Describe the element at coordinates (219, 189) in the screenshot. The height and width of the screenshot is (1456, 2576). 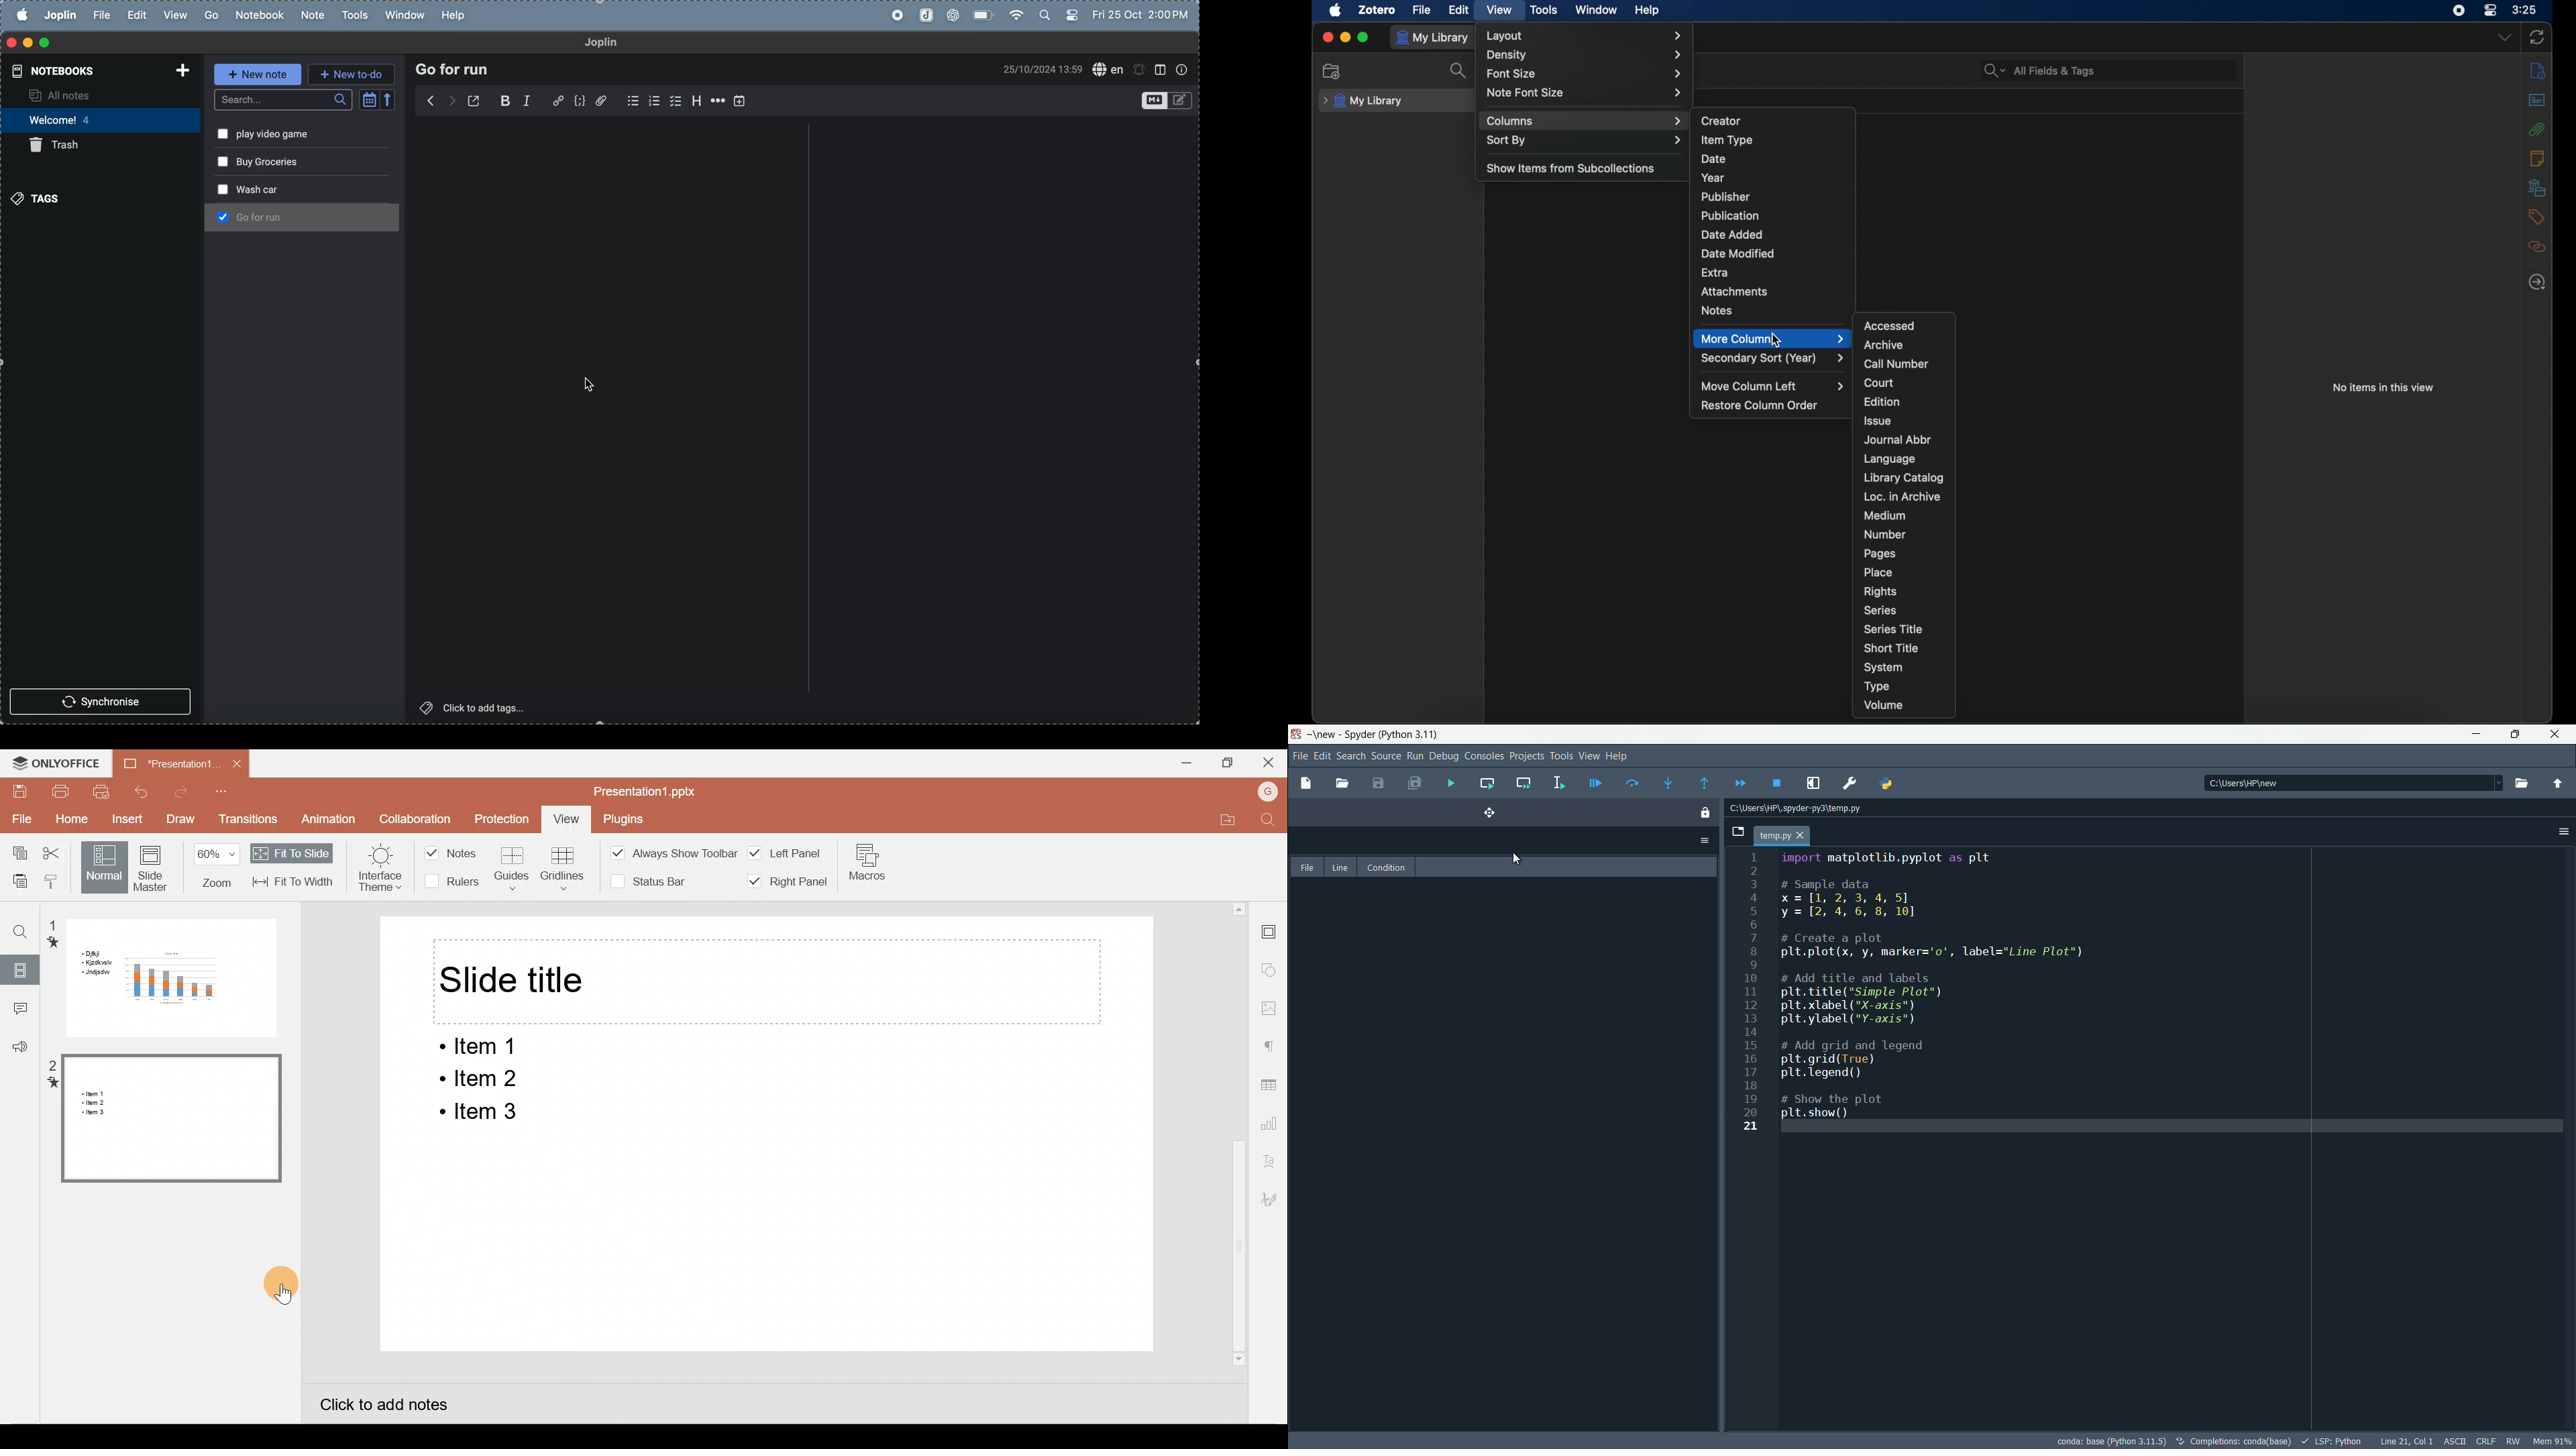
I see `check box` at that location.